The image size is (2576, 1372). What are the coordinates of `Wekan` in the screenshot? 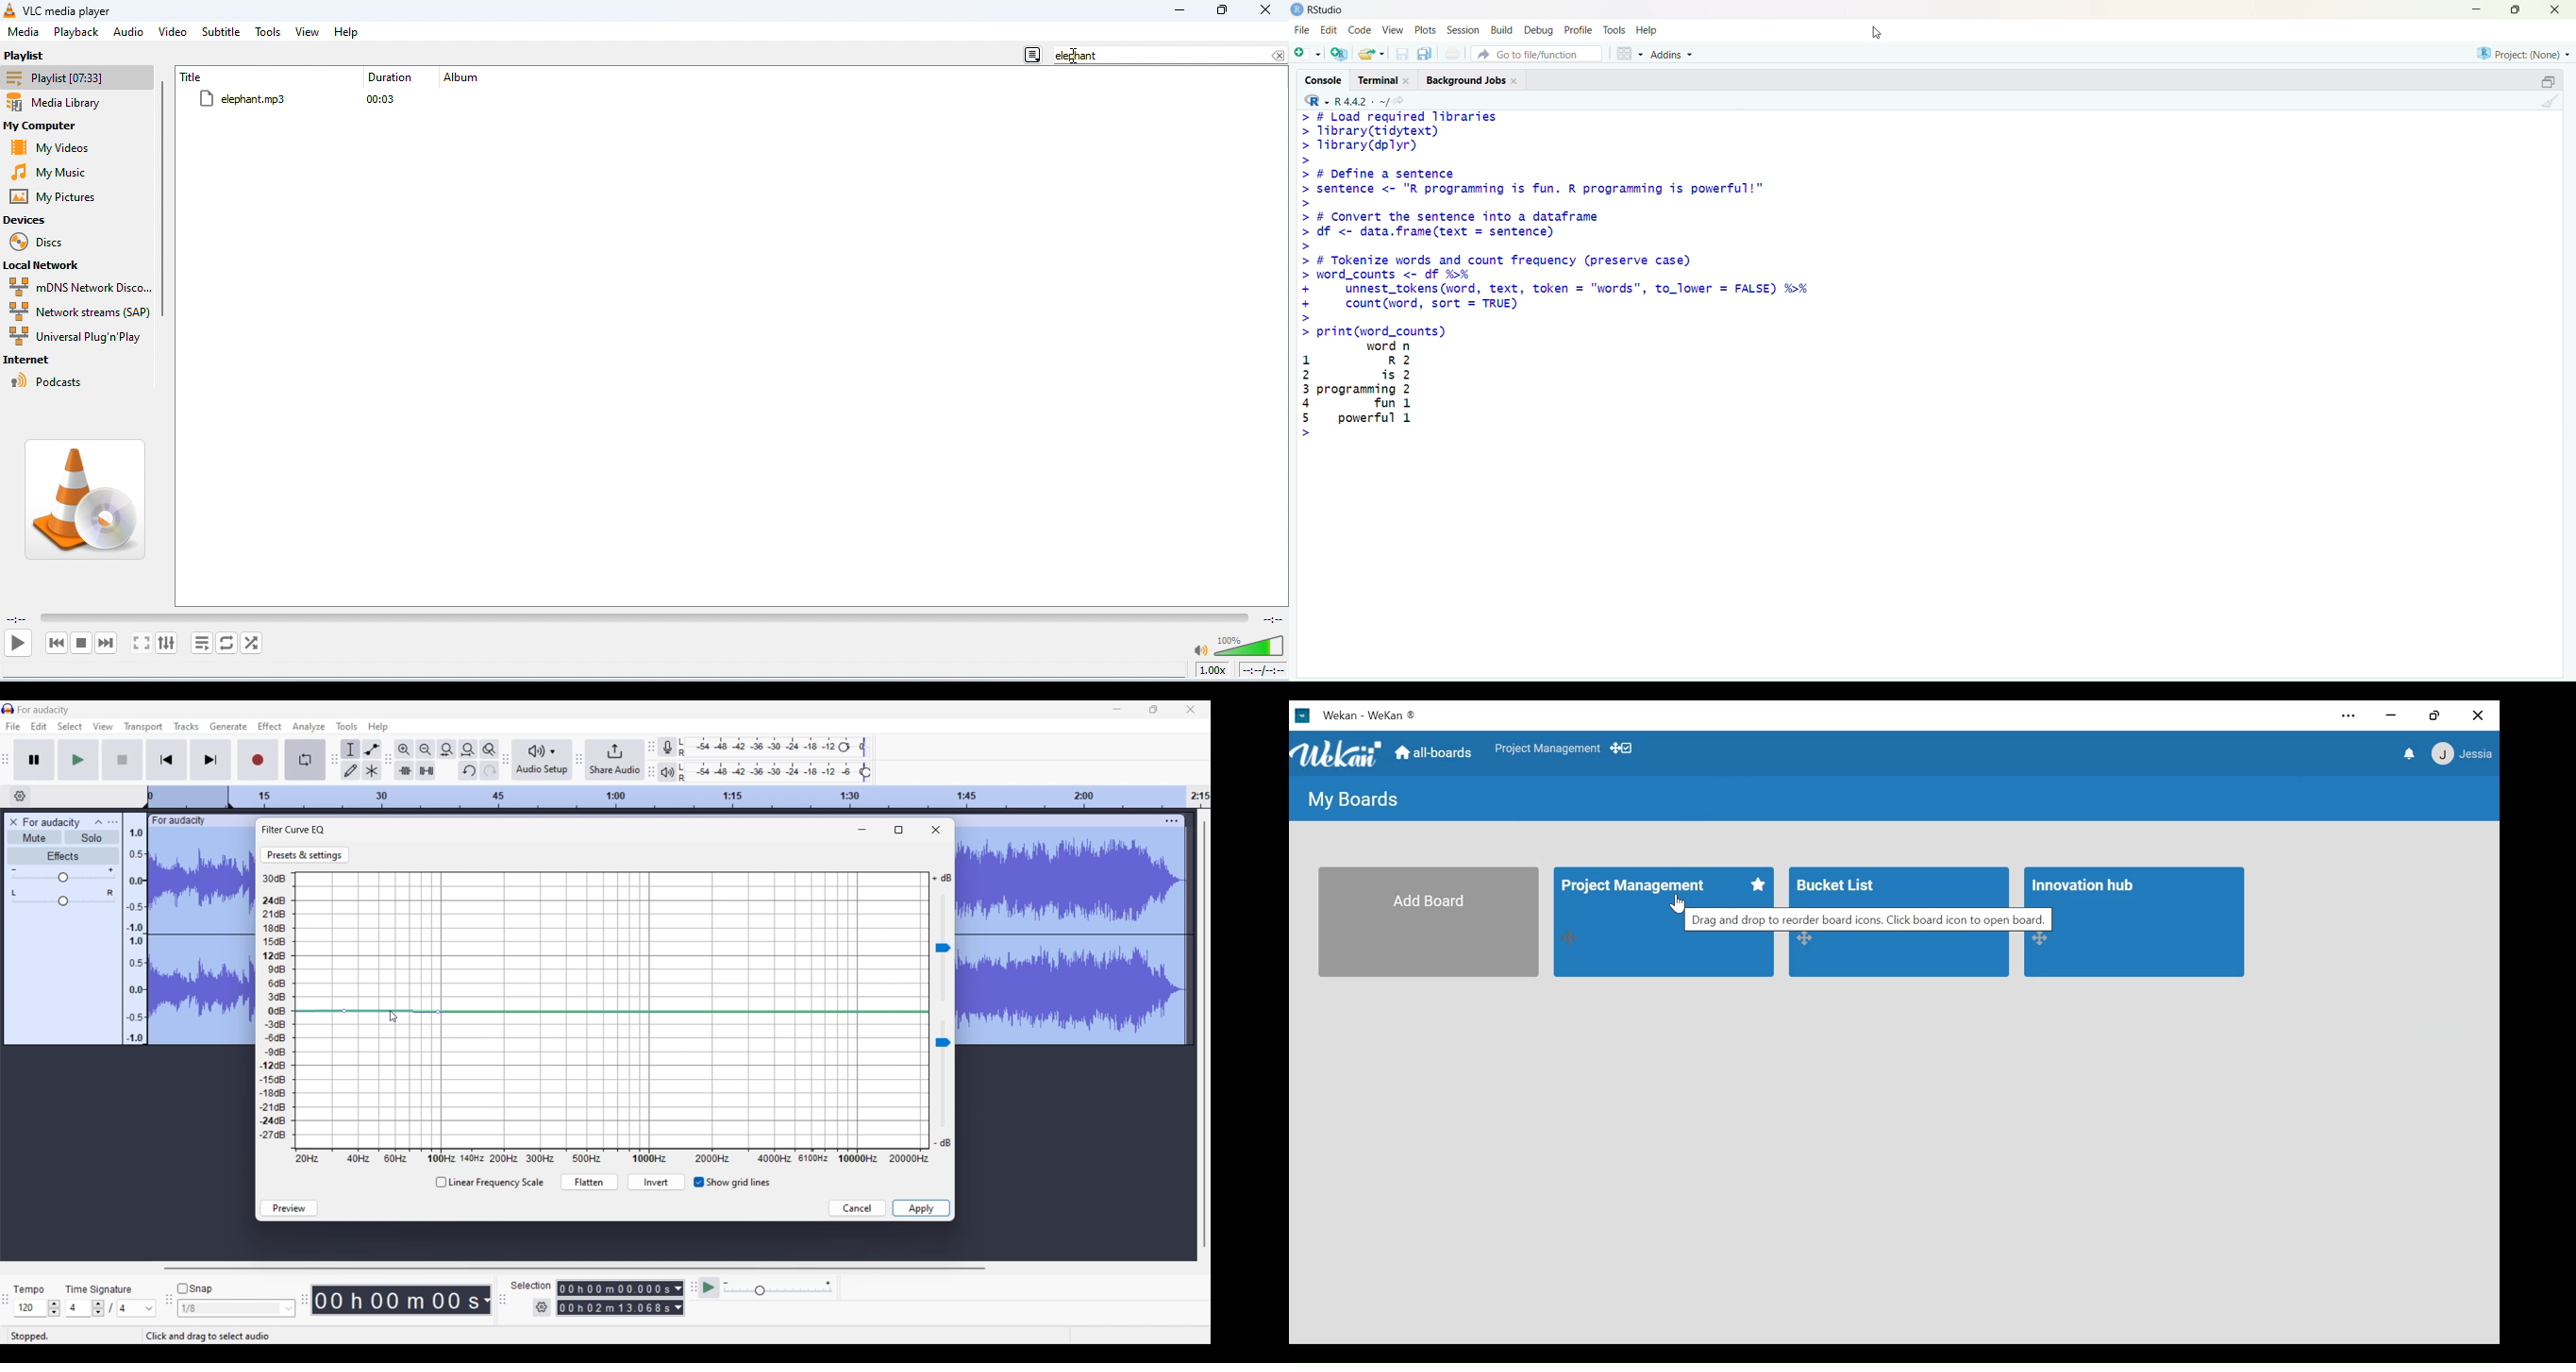 It's located at (1392, 715).